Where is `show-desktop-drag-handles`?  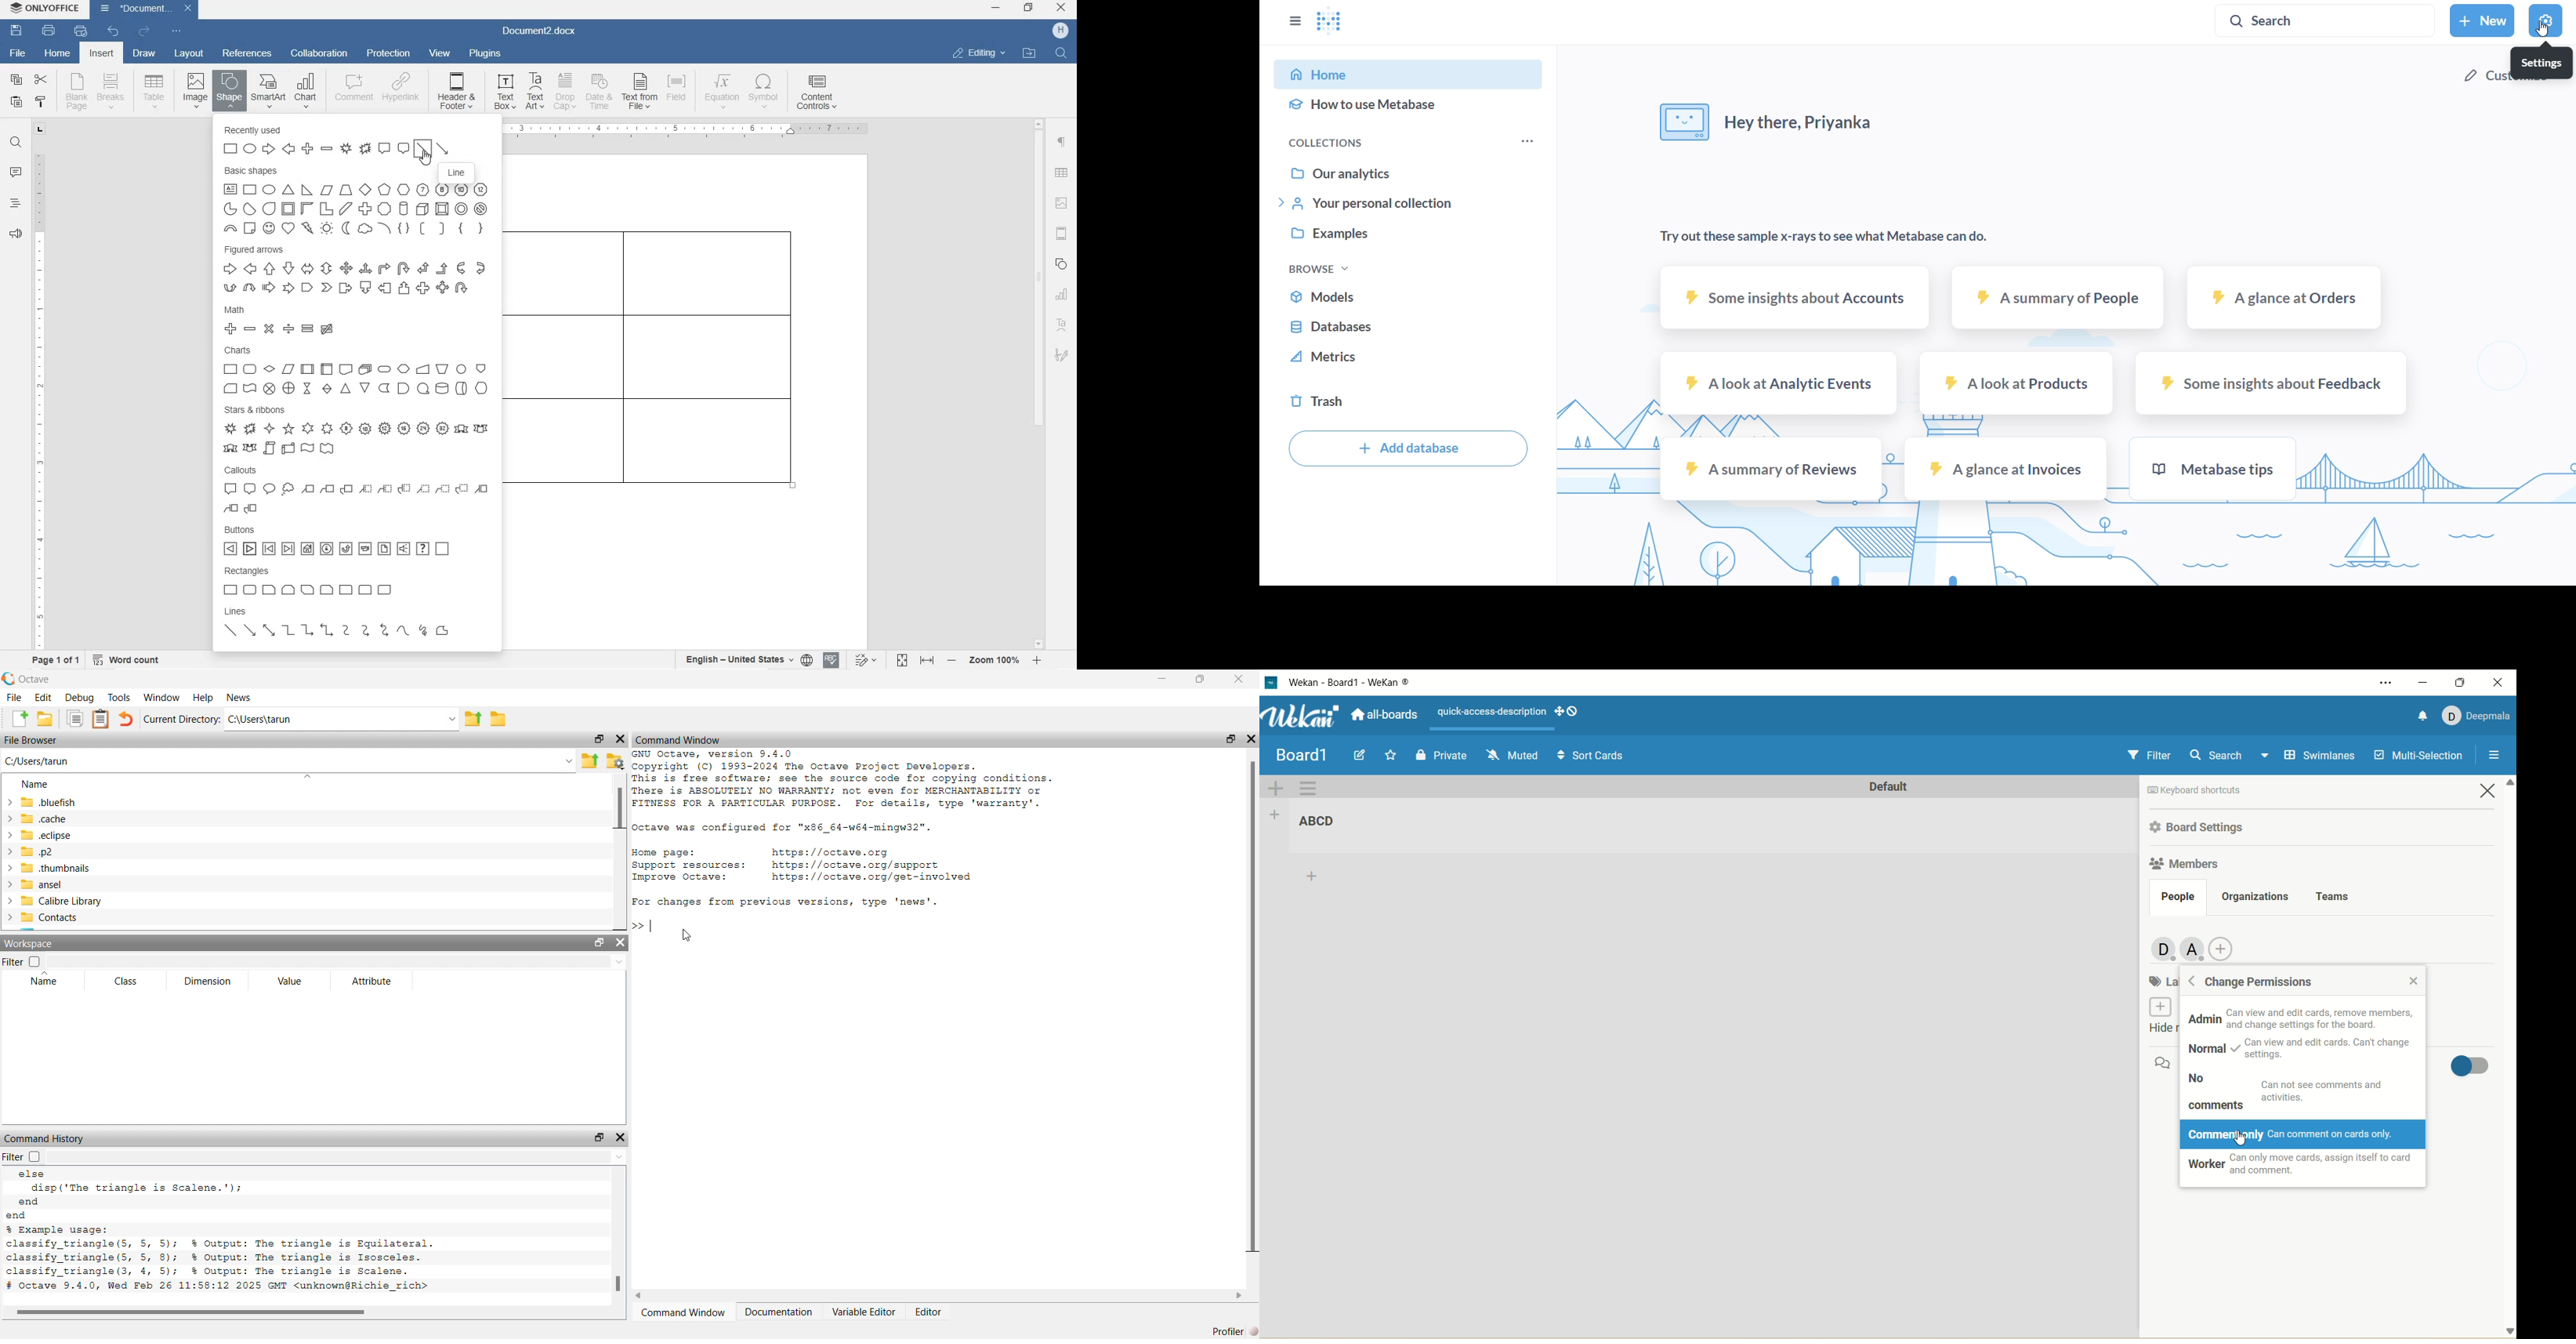 show-desktop-drag-handles is located at coordinates (1559, 711).